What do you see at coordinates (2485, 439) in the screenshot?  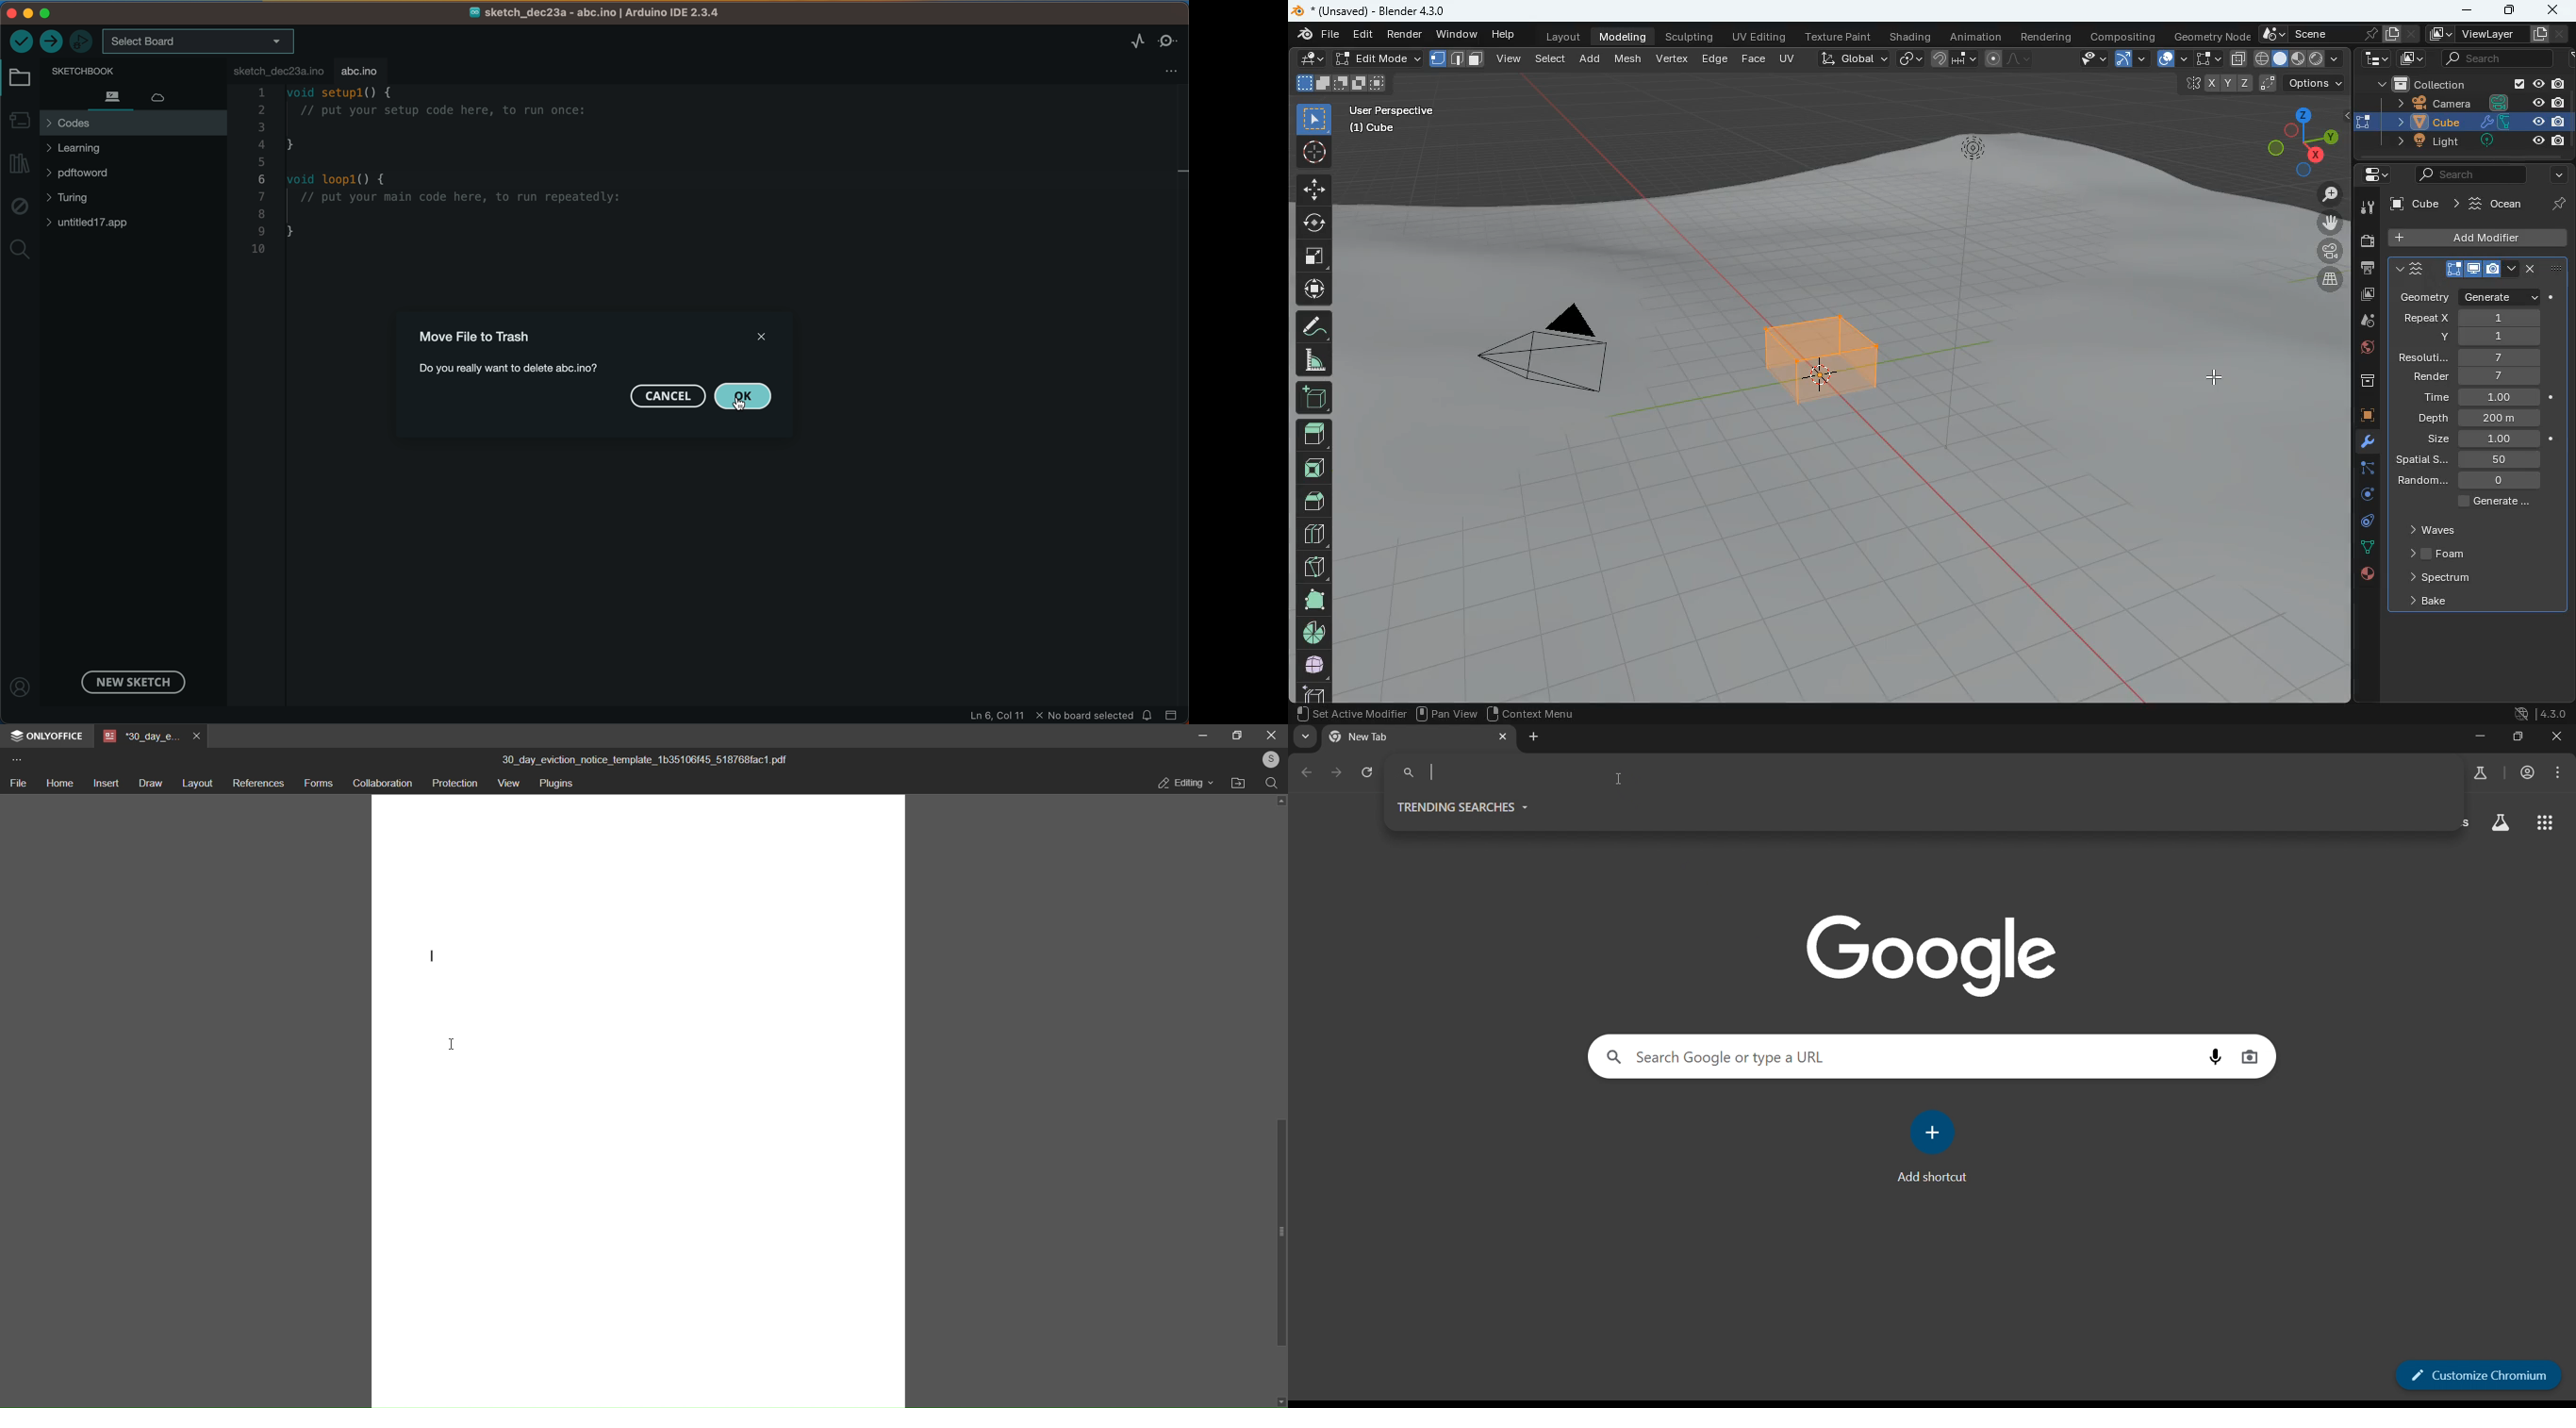 I see `size` at bounding box center [2485, 439].